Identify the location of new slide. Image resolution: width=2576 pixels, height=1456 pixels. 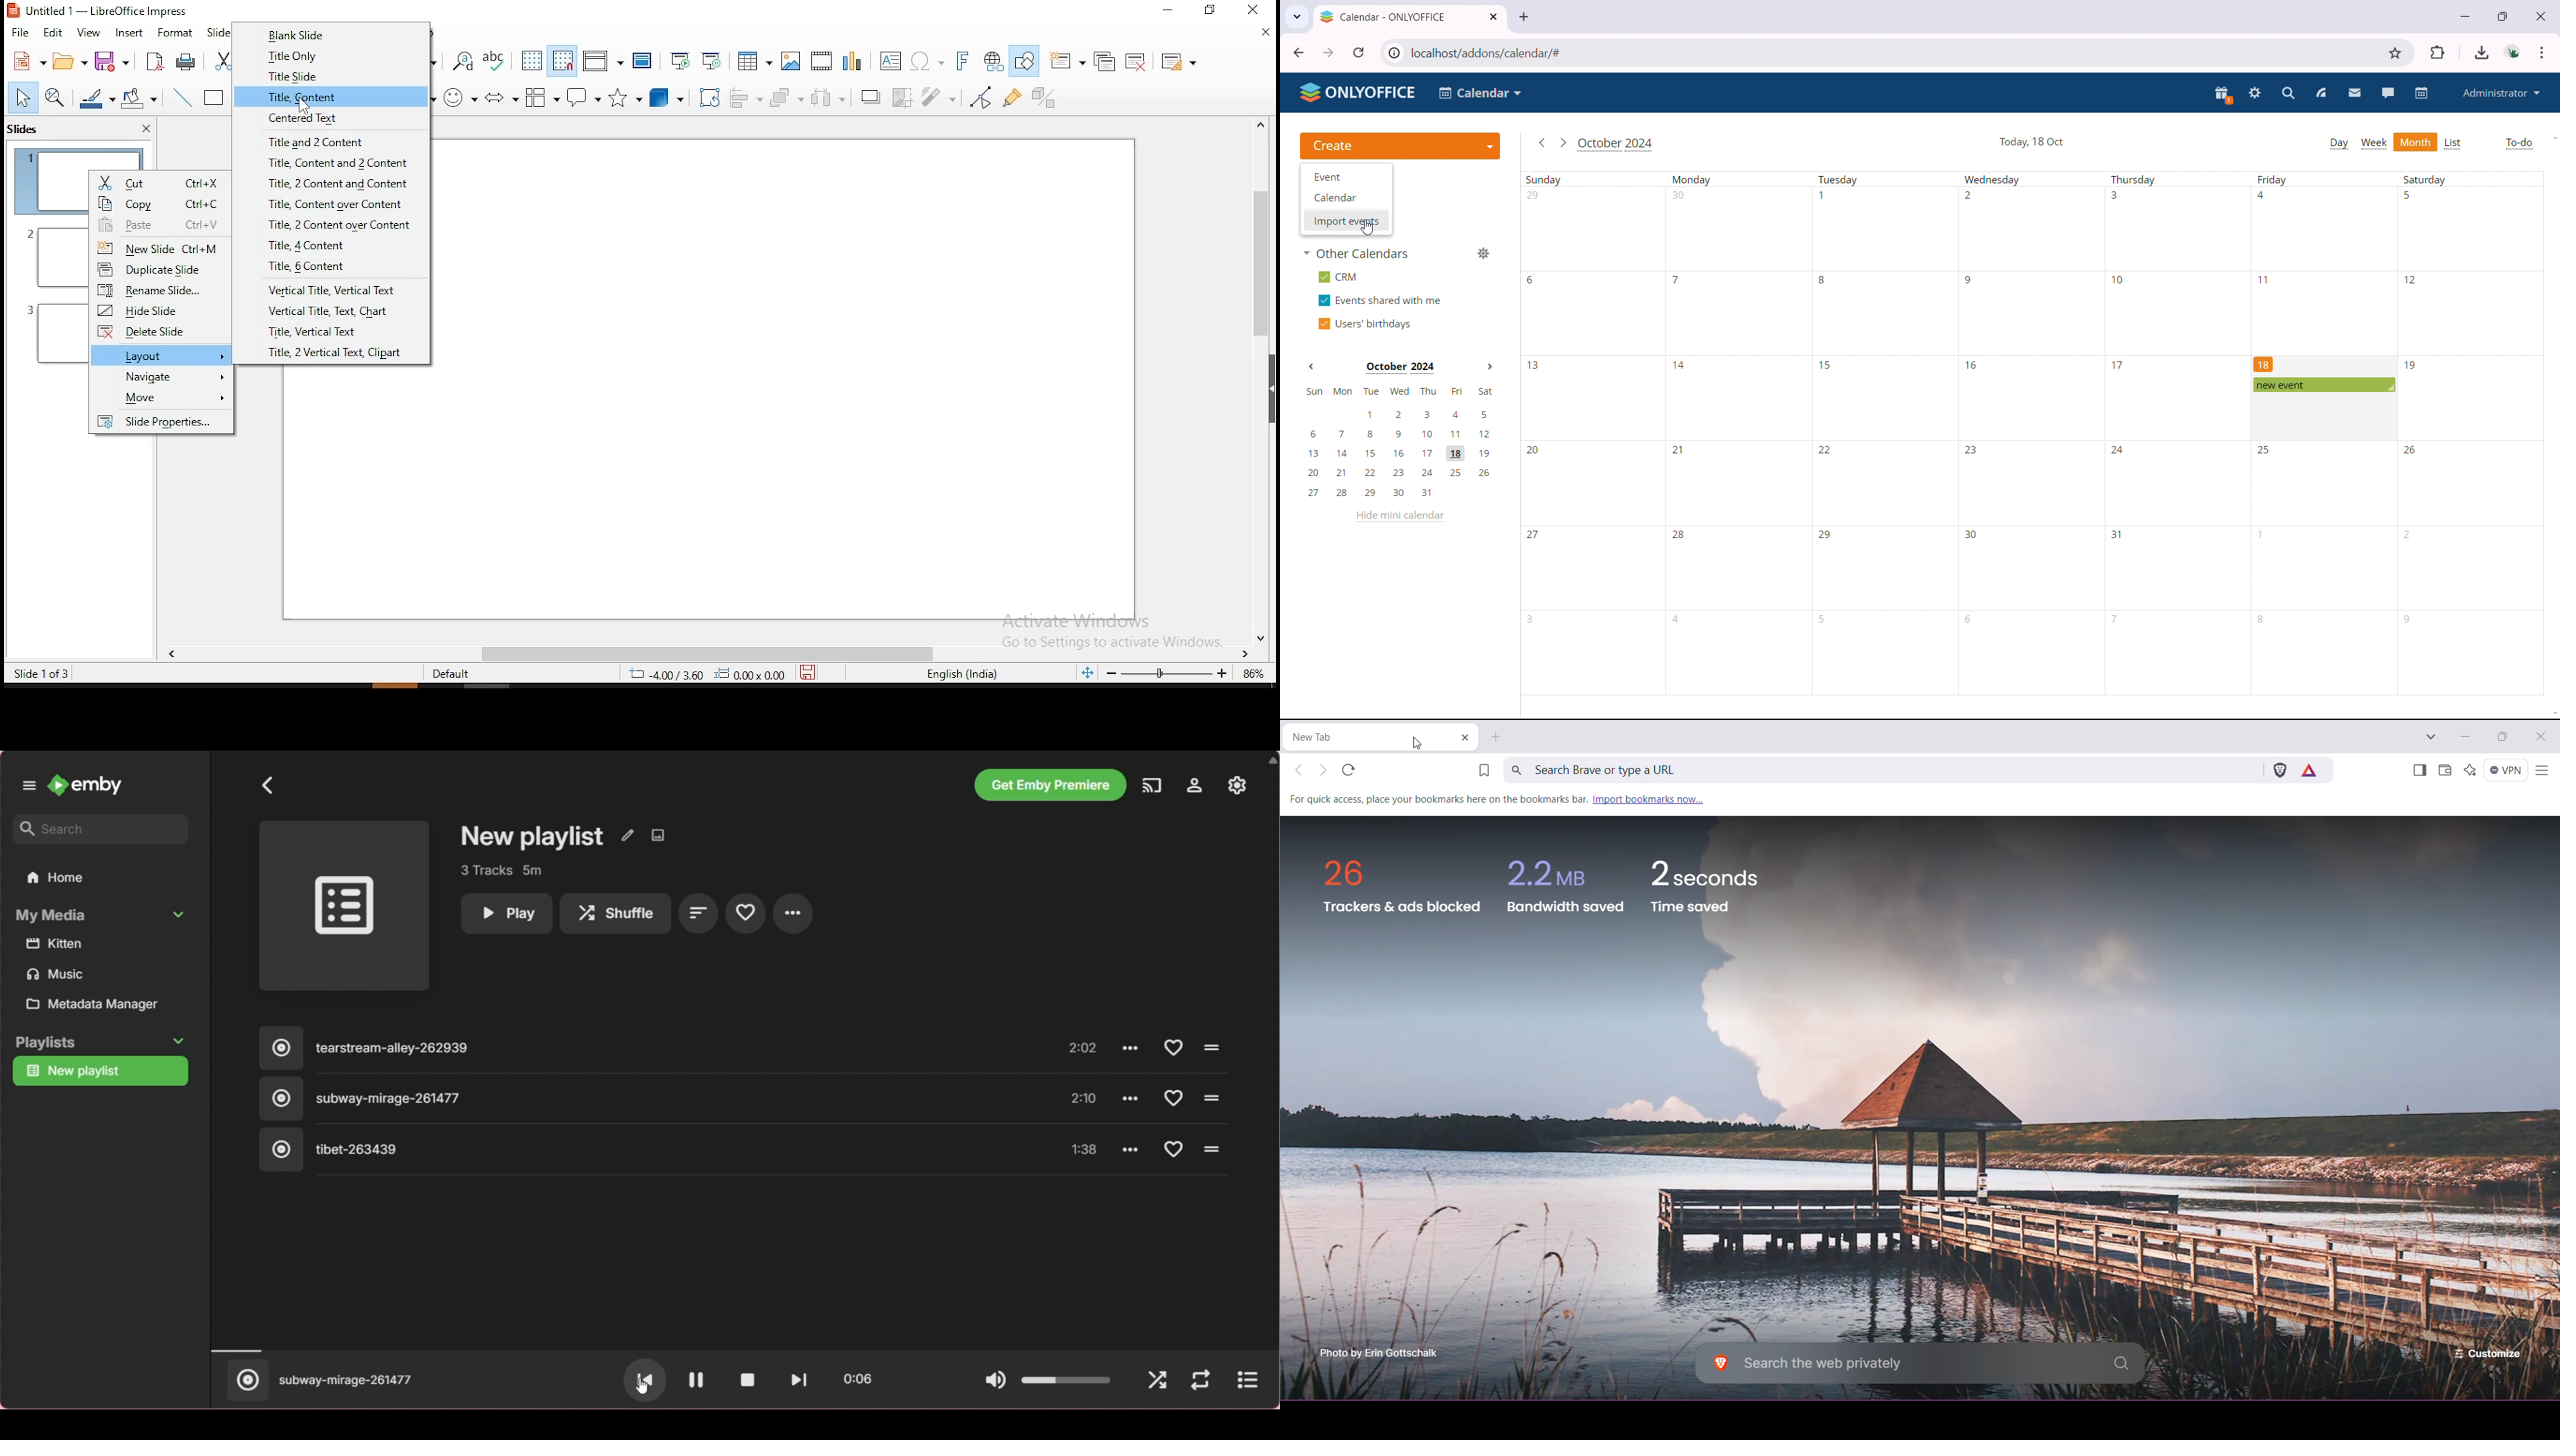
(1065, 60).